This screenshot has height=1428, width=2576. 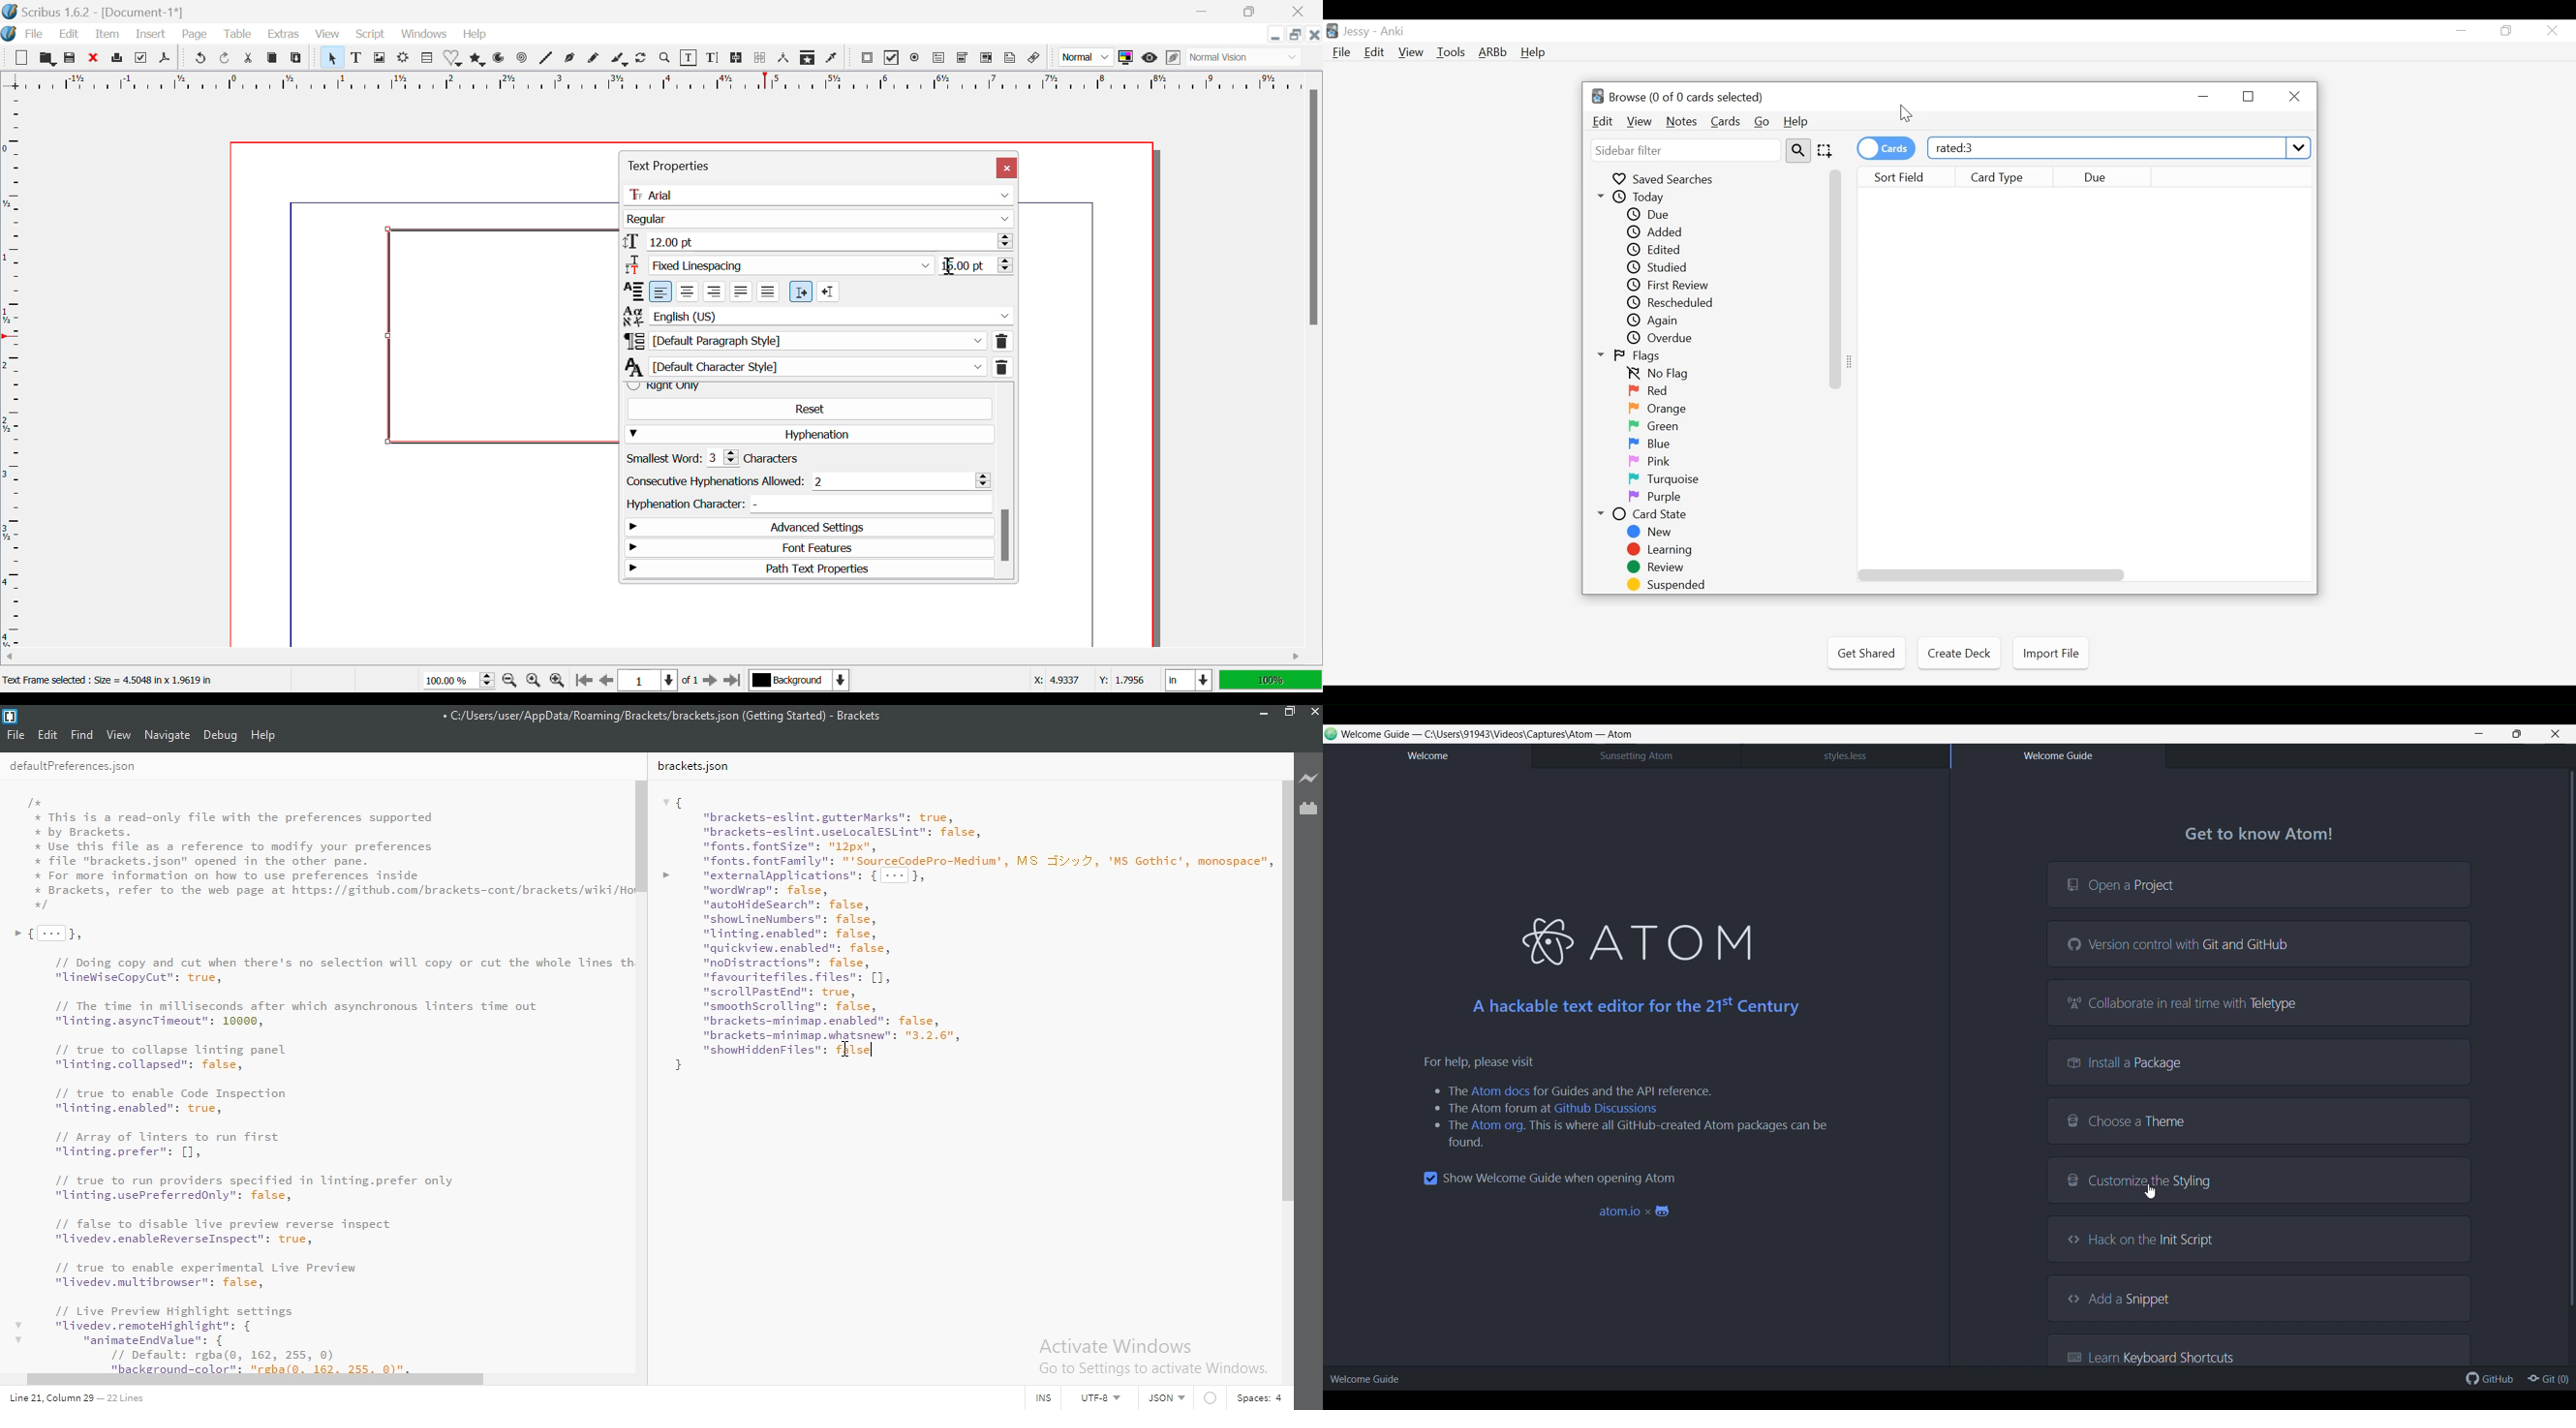 I want to click on Green, so click(x=1657, y=426).